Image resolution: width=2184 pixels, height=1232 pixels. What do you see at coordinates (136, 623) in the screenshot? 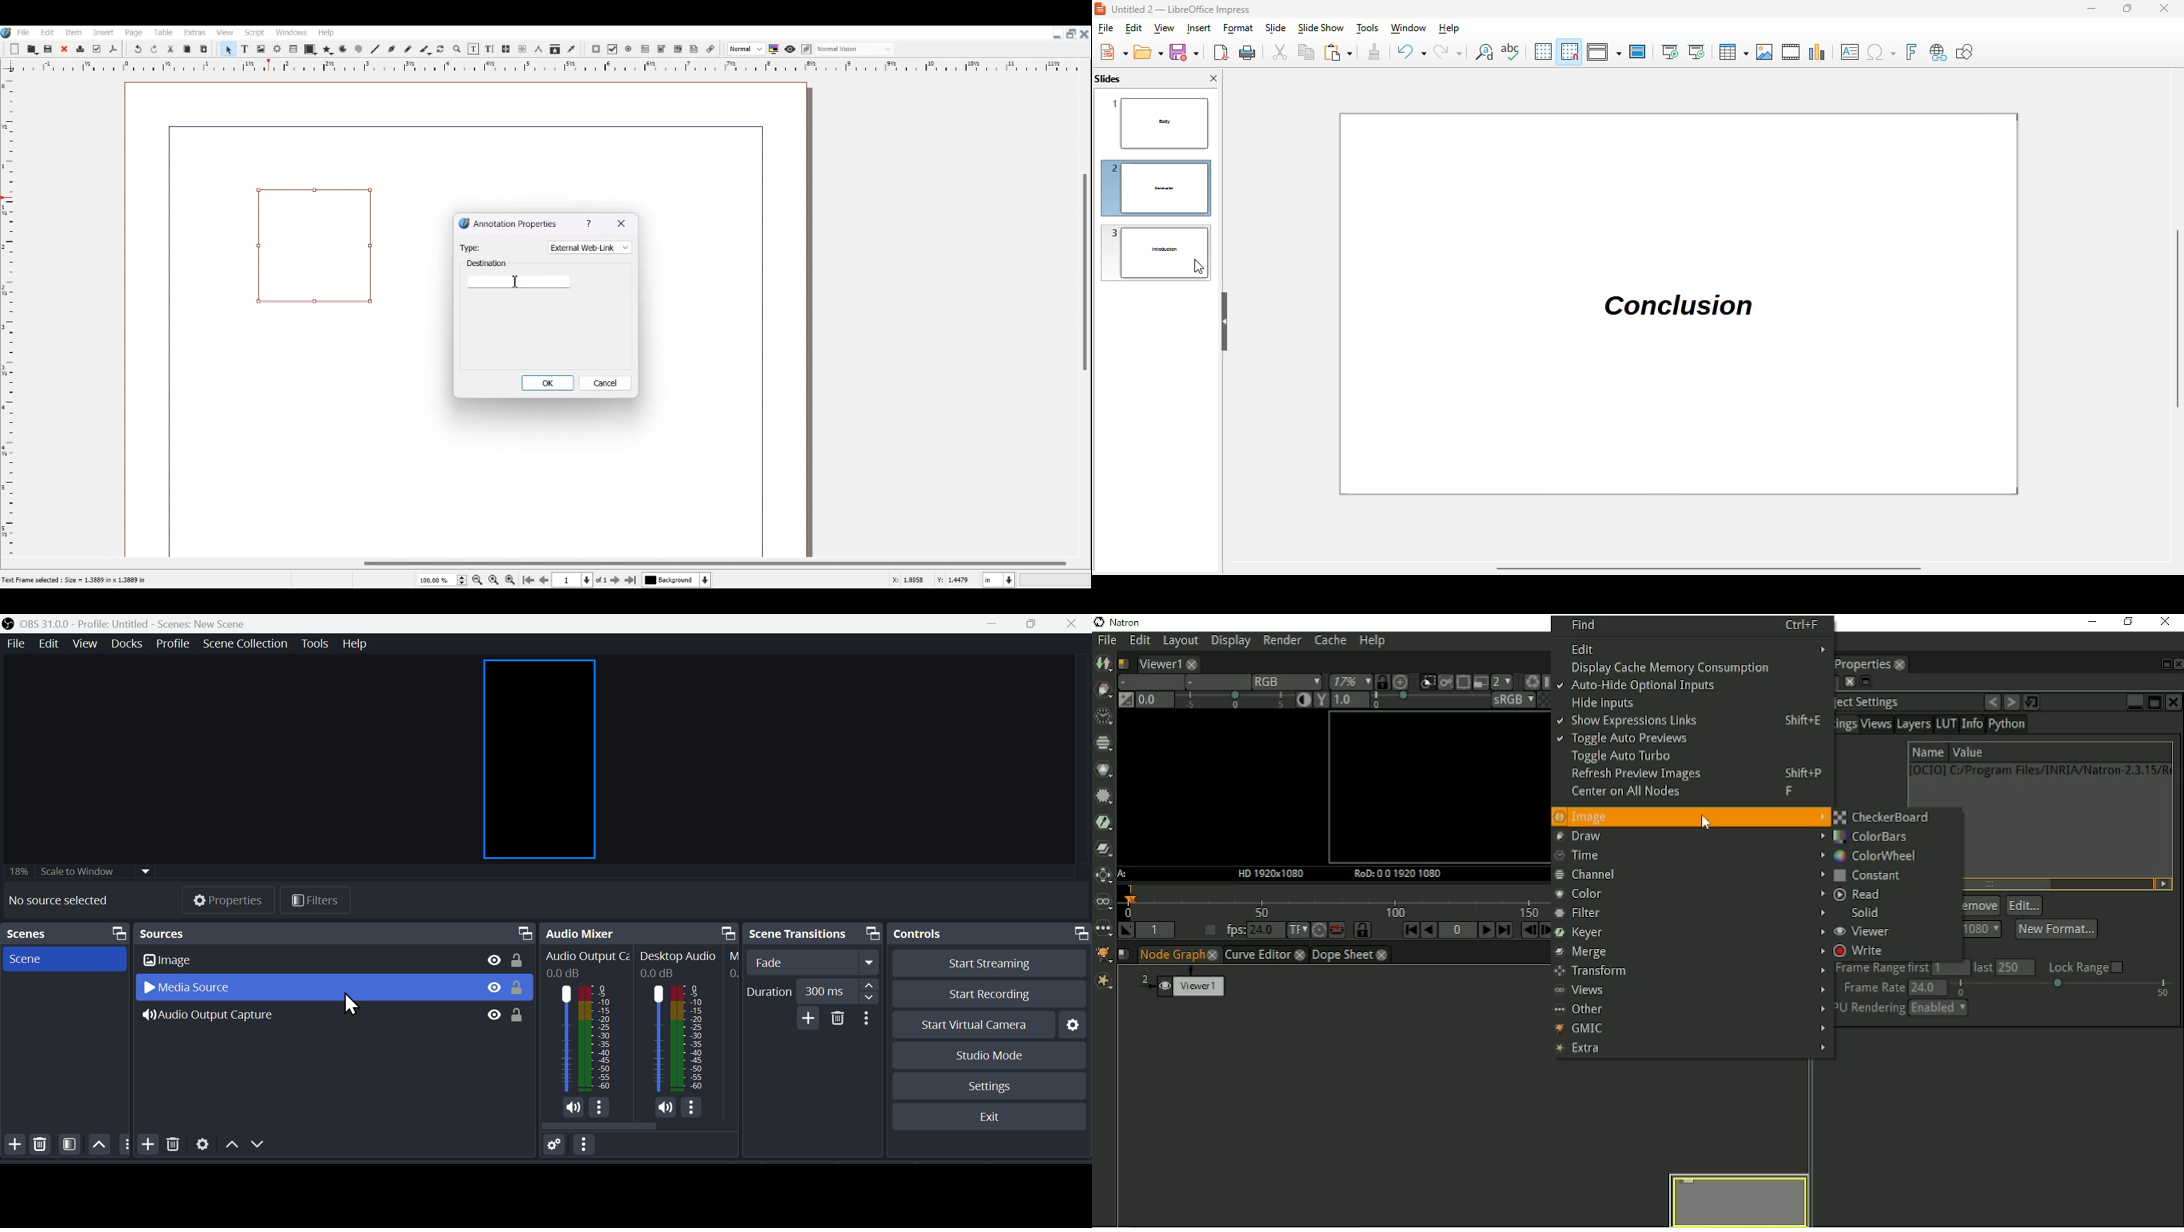
I see `OBS 31.0 .0 profile: untitled scenes: new scene` at bounding box center [136, 623].